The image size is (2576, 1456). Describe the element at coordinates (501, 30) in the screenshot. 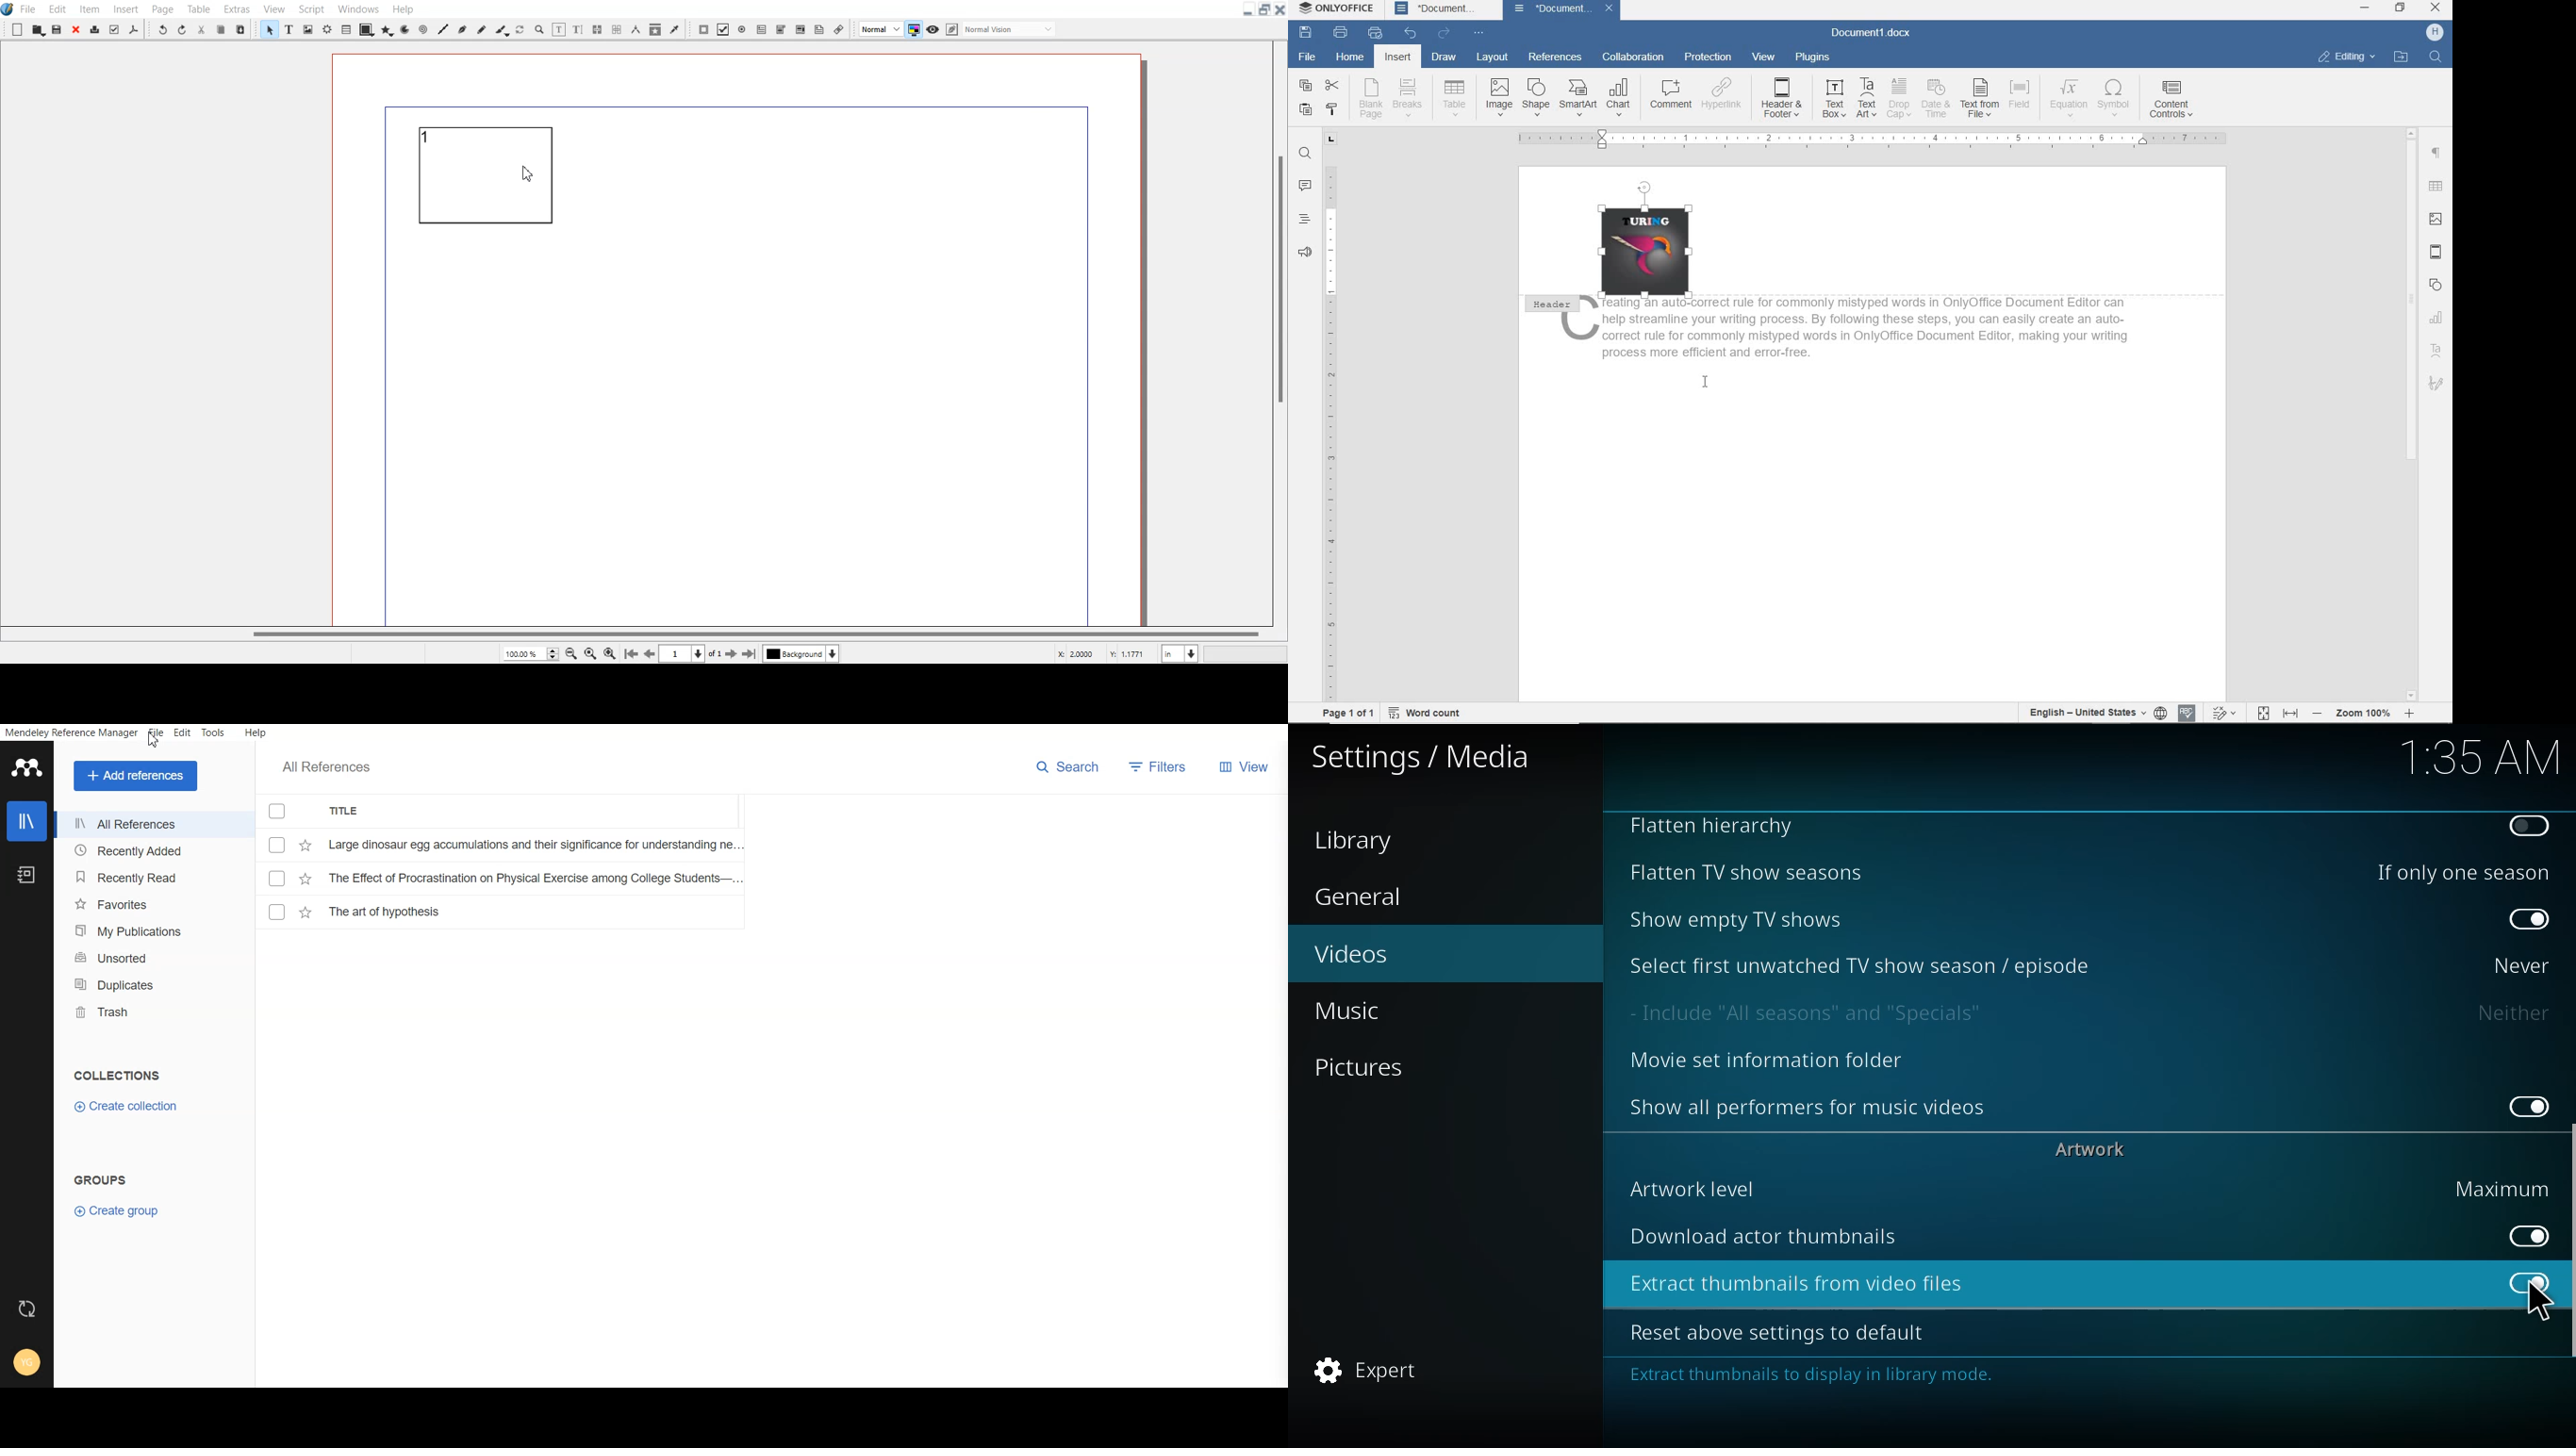

I see `Calligraphic line` at that location.